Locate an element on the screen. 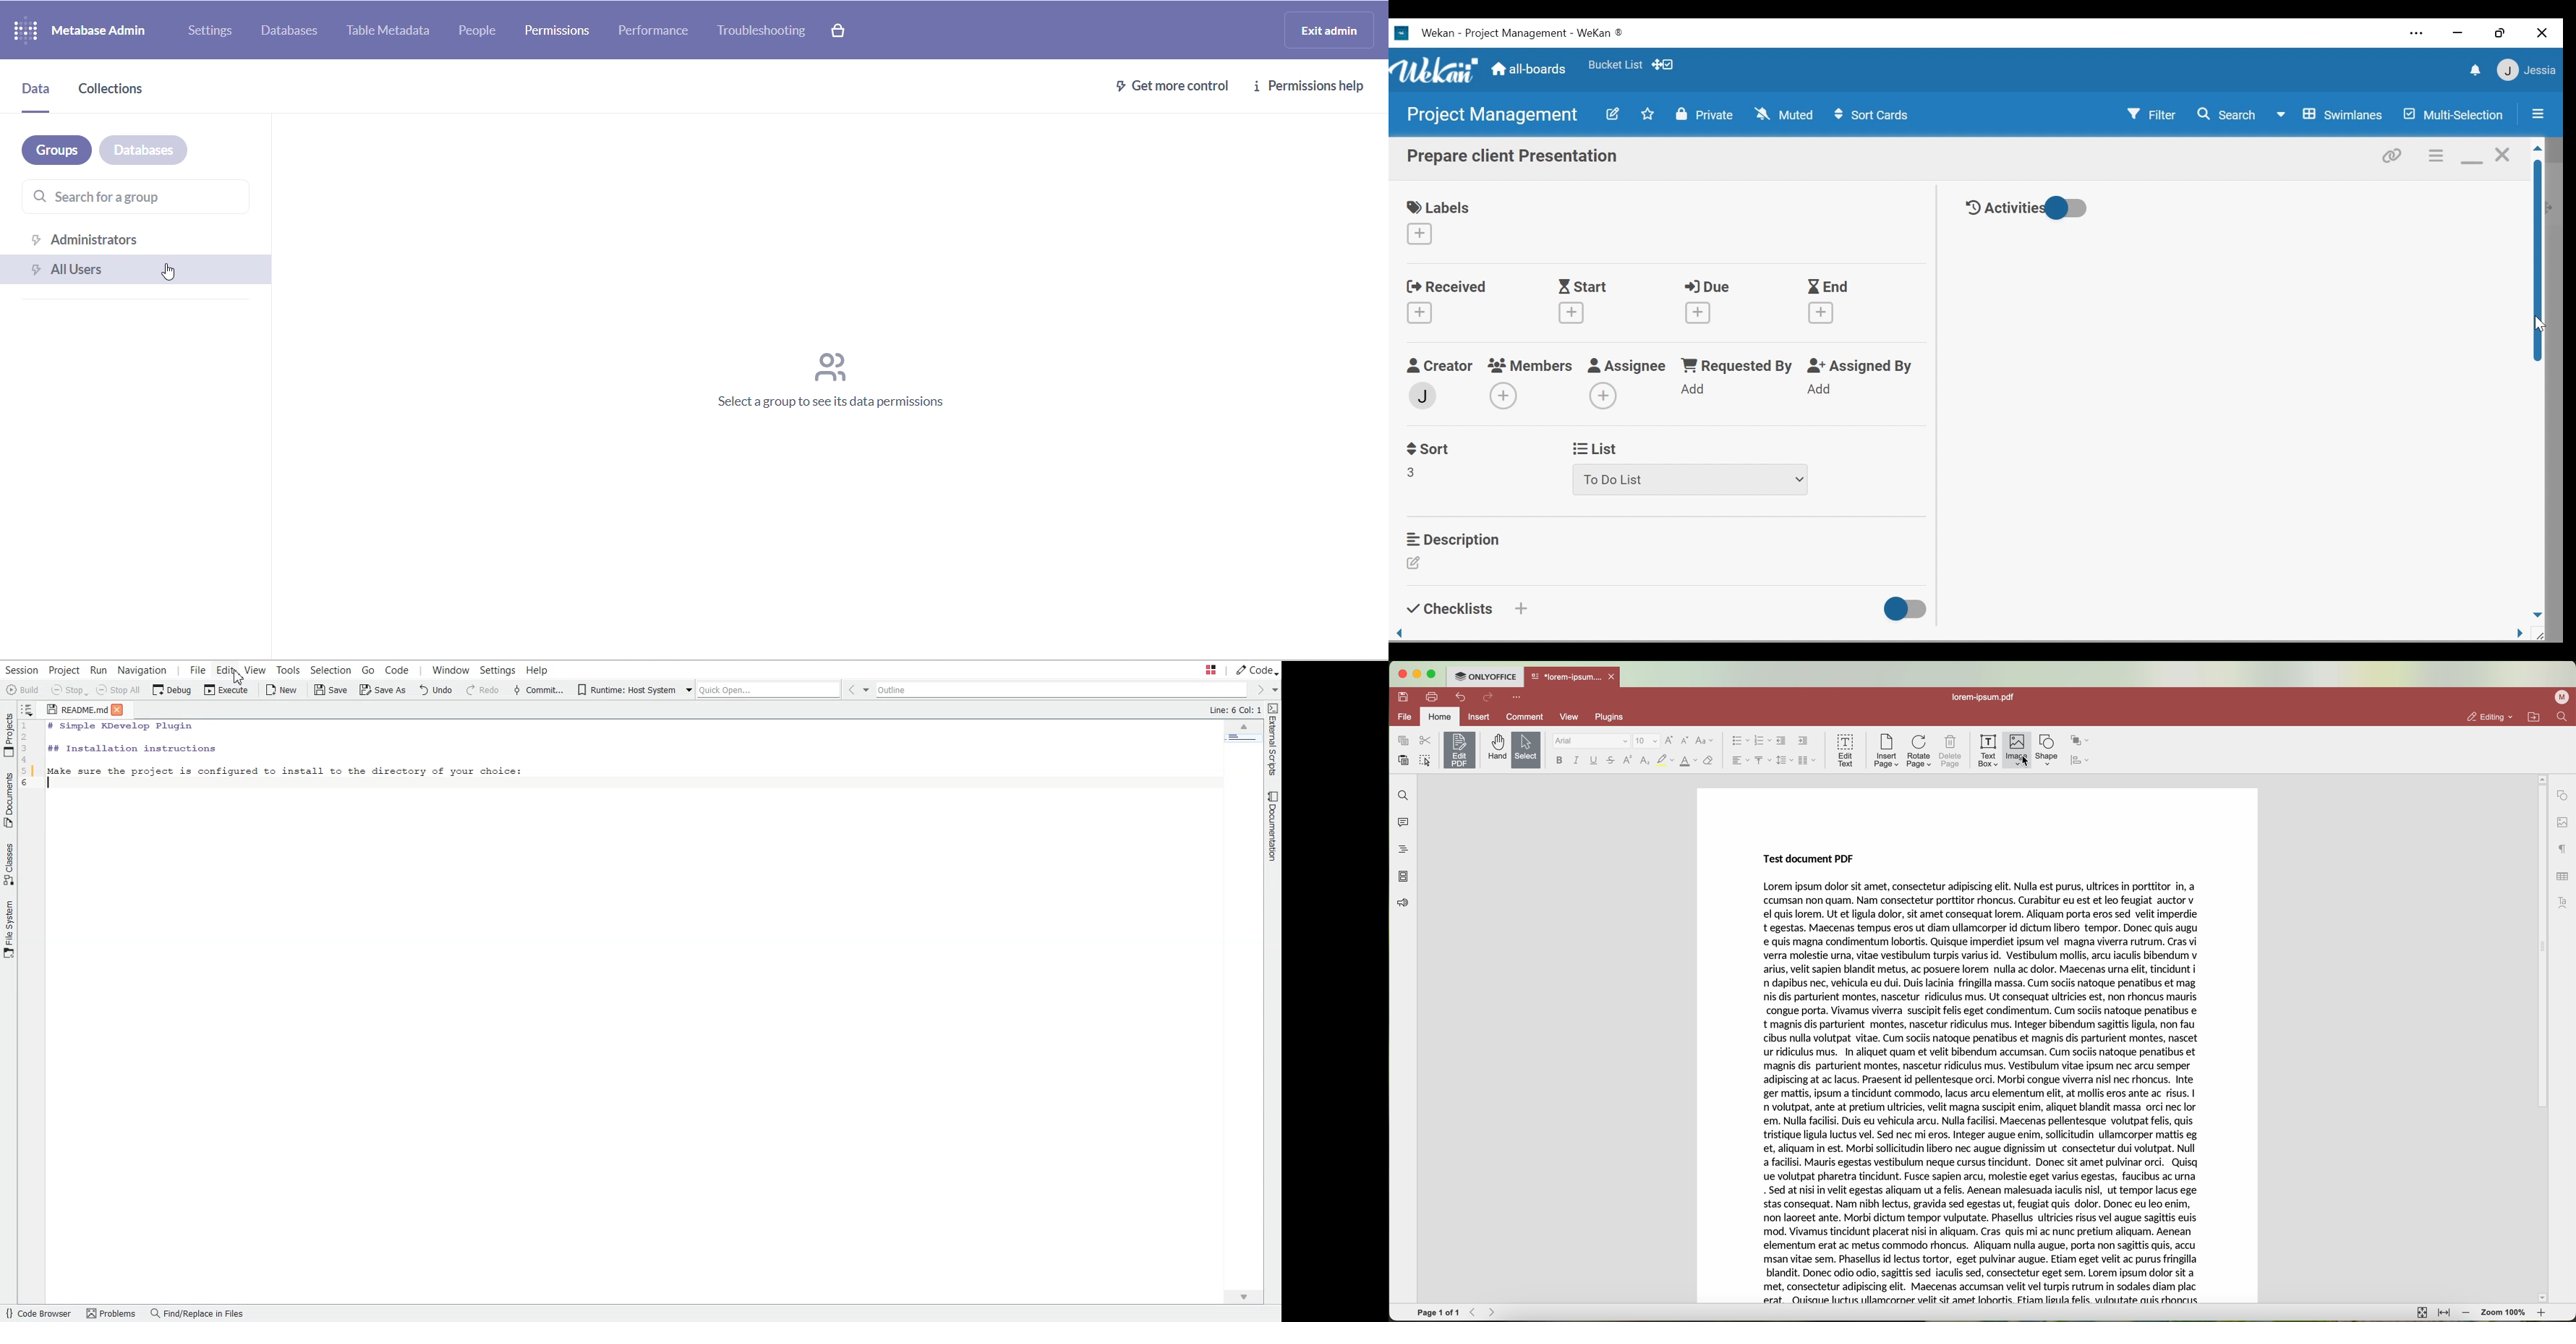 Image resolution: width=2576 pixels, height=1344 pixels. Sort is located at coordinates (1430, 449).